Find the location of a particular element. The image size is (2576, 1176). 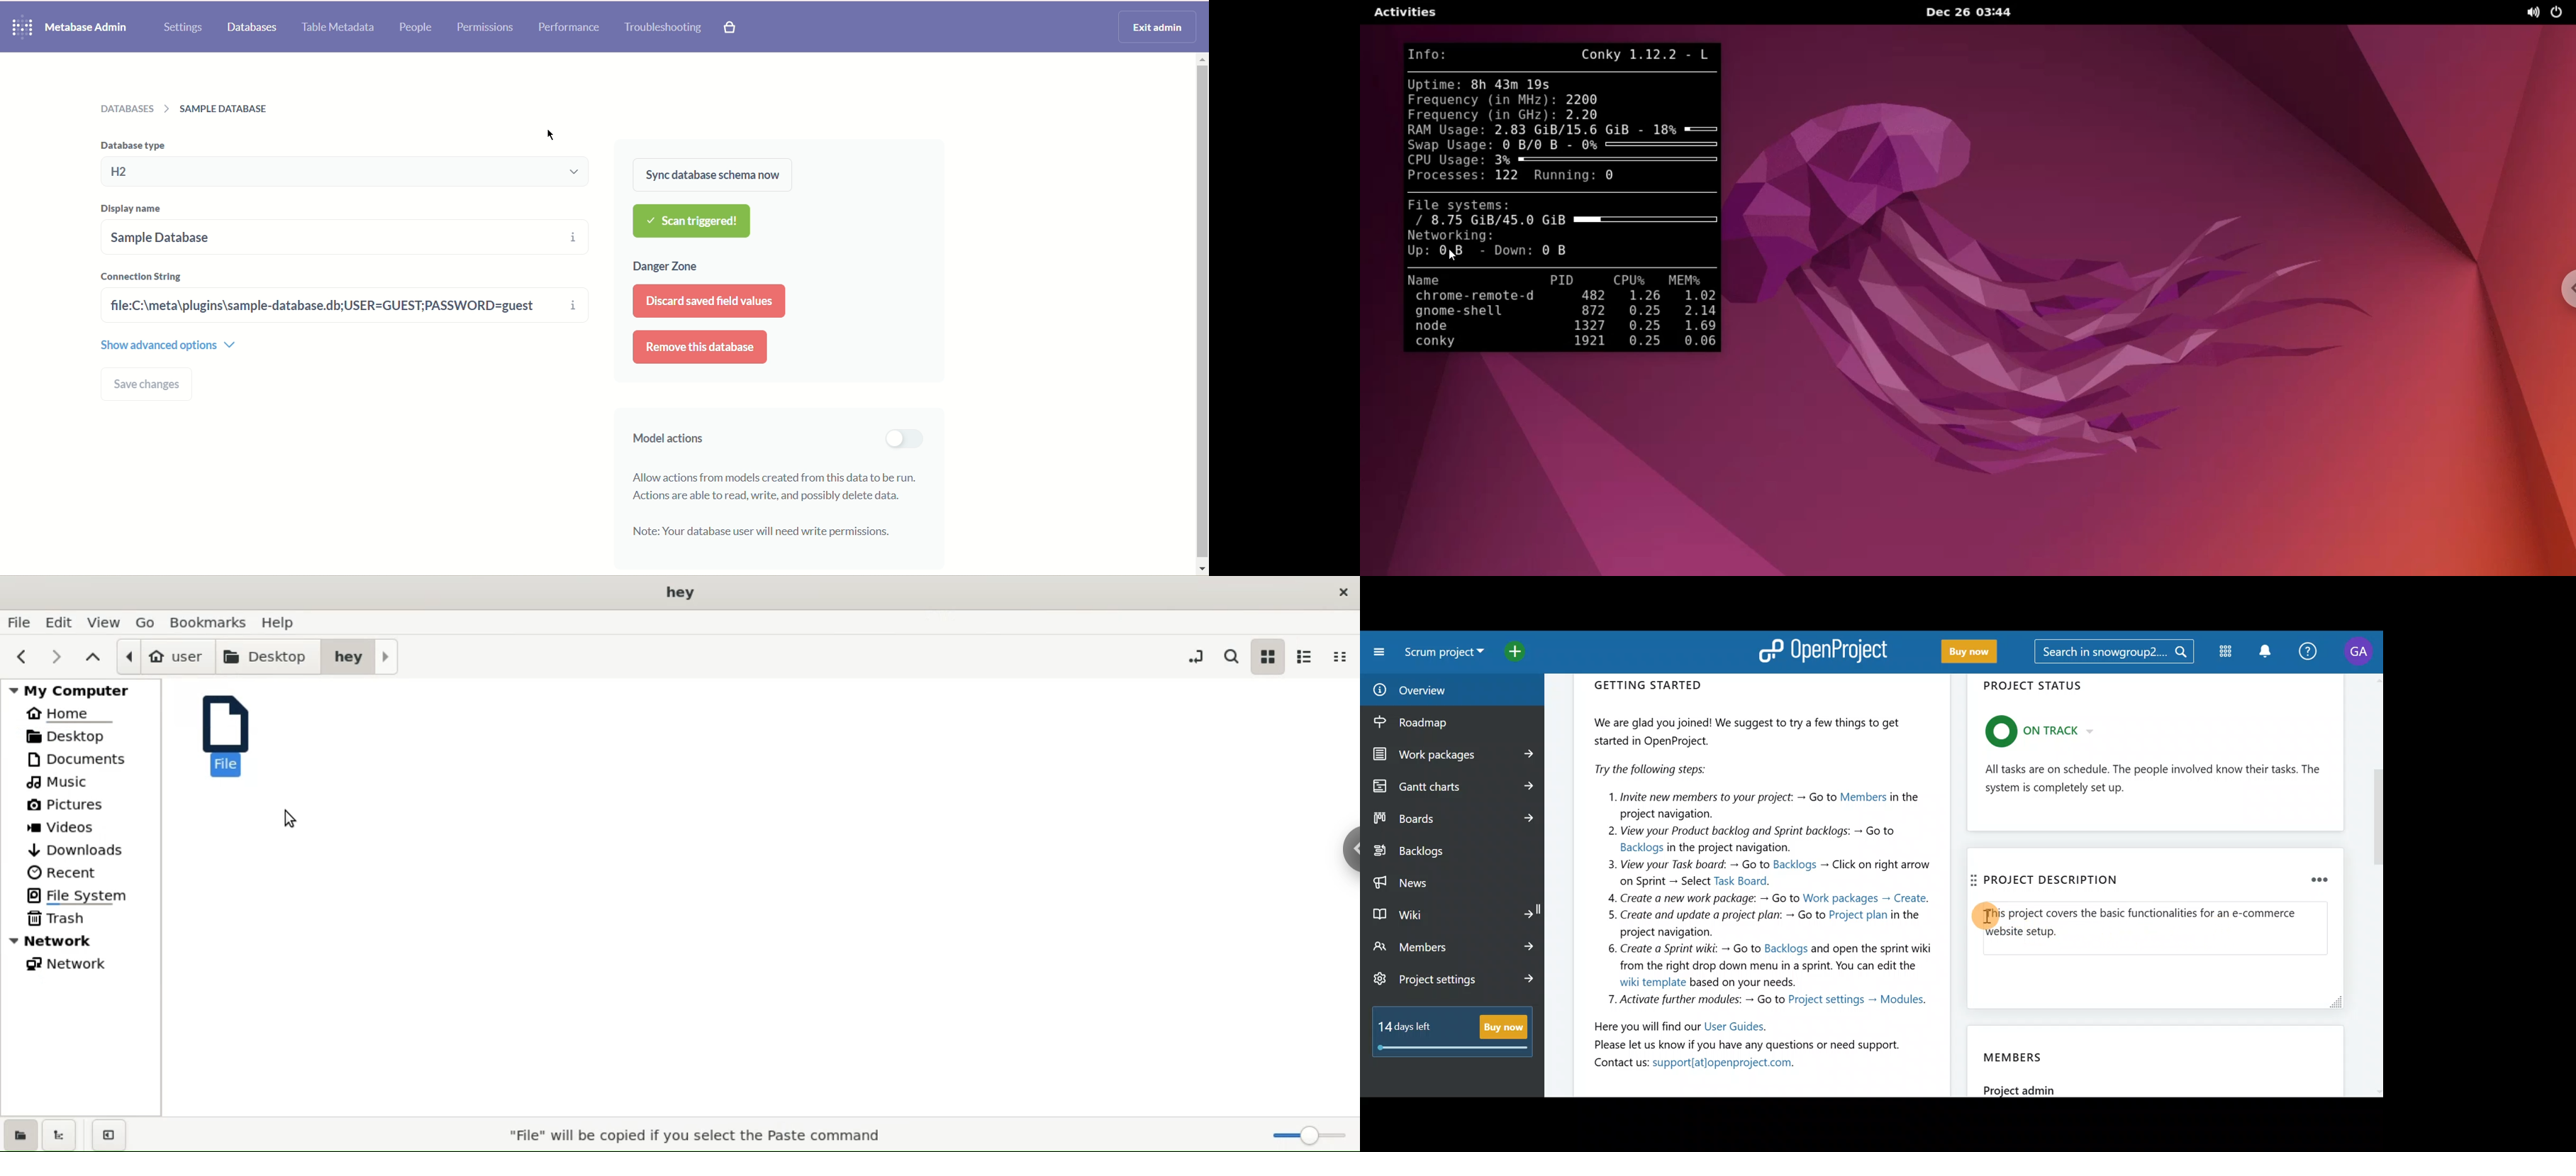

Backlogs is located at coordinates (1443, 852).